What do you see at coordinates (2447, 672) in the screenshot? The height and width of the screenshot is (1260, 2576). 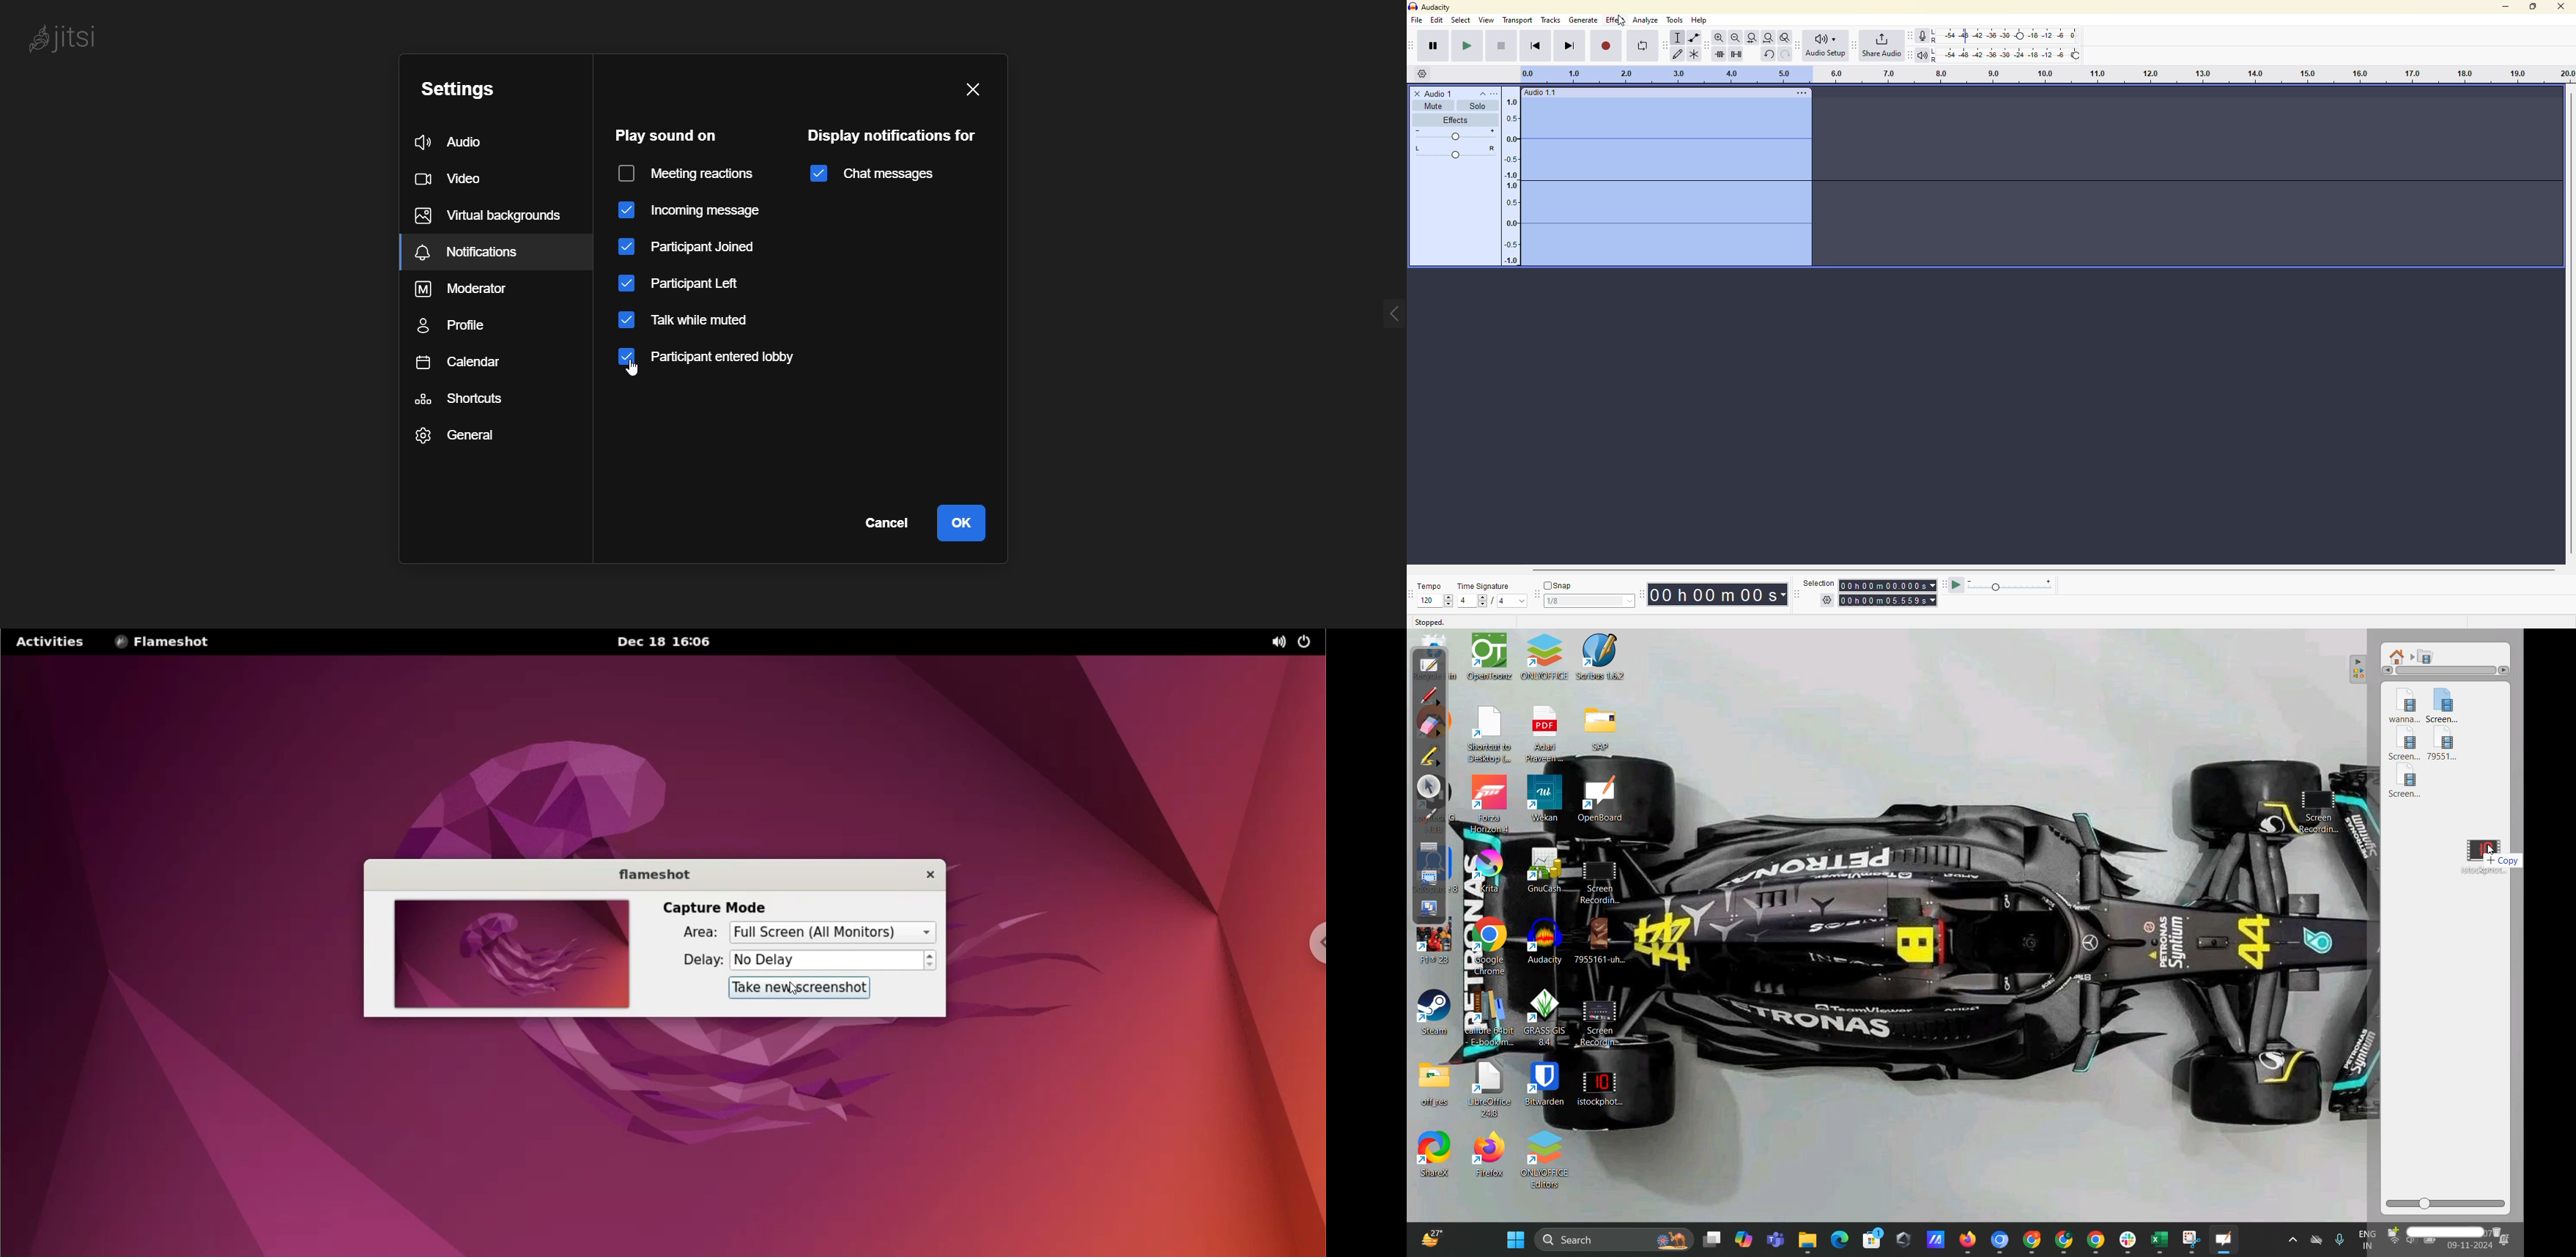 I see `horizontal scroll bar` at bounding box center [2447, 672].